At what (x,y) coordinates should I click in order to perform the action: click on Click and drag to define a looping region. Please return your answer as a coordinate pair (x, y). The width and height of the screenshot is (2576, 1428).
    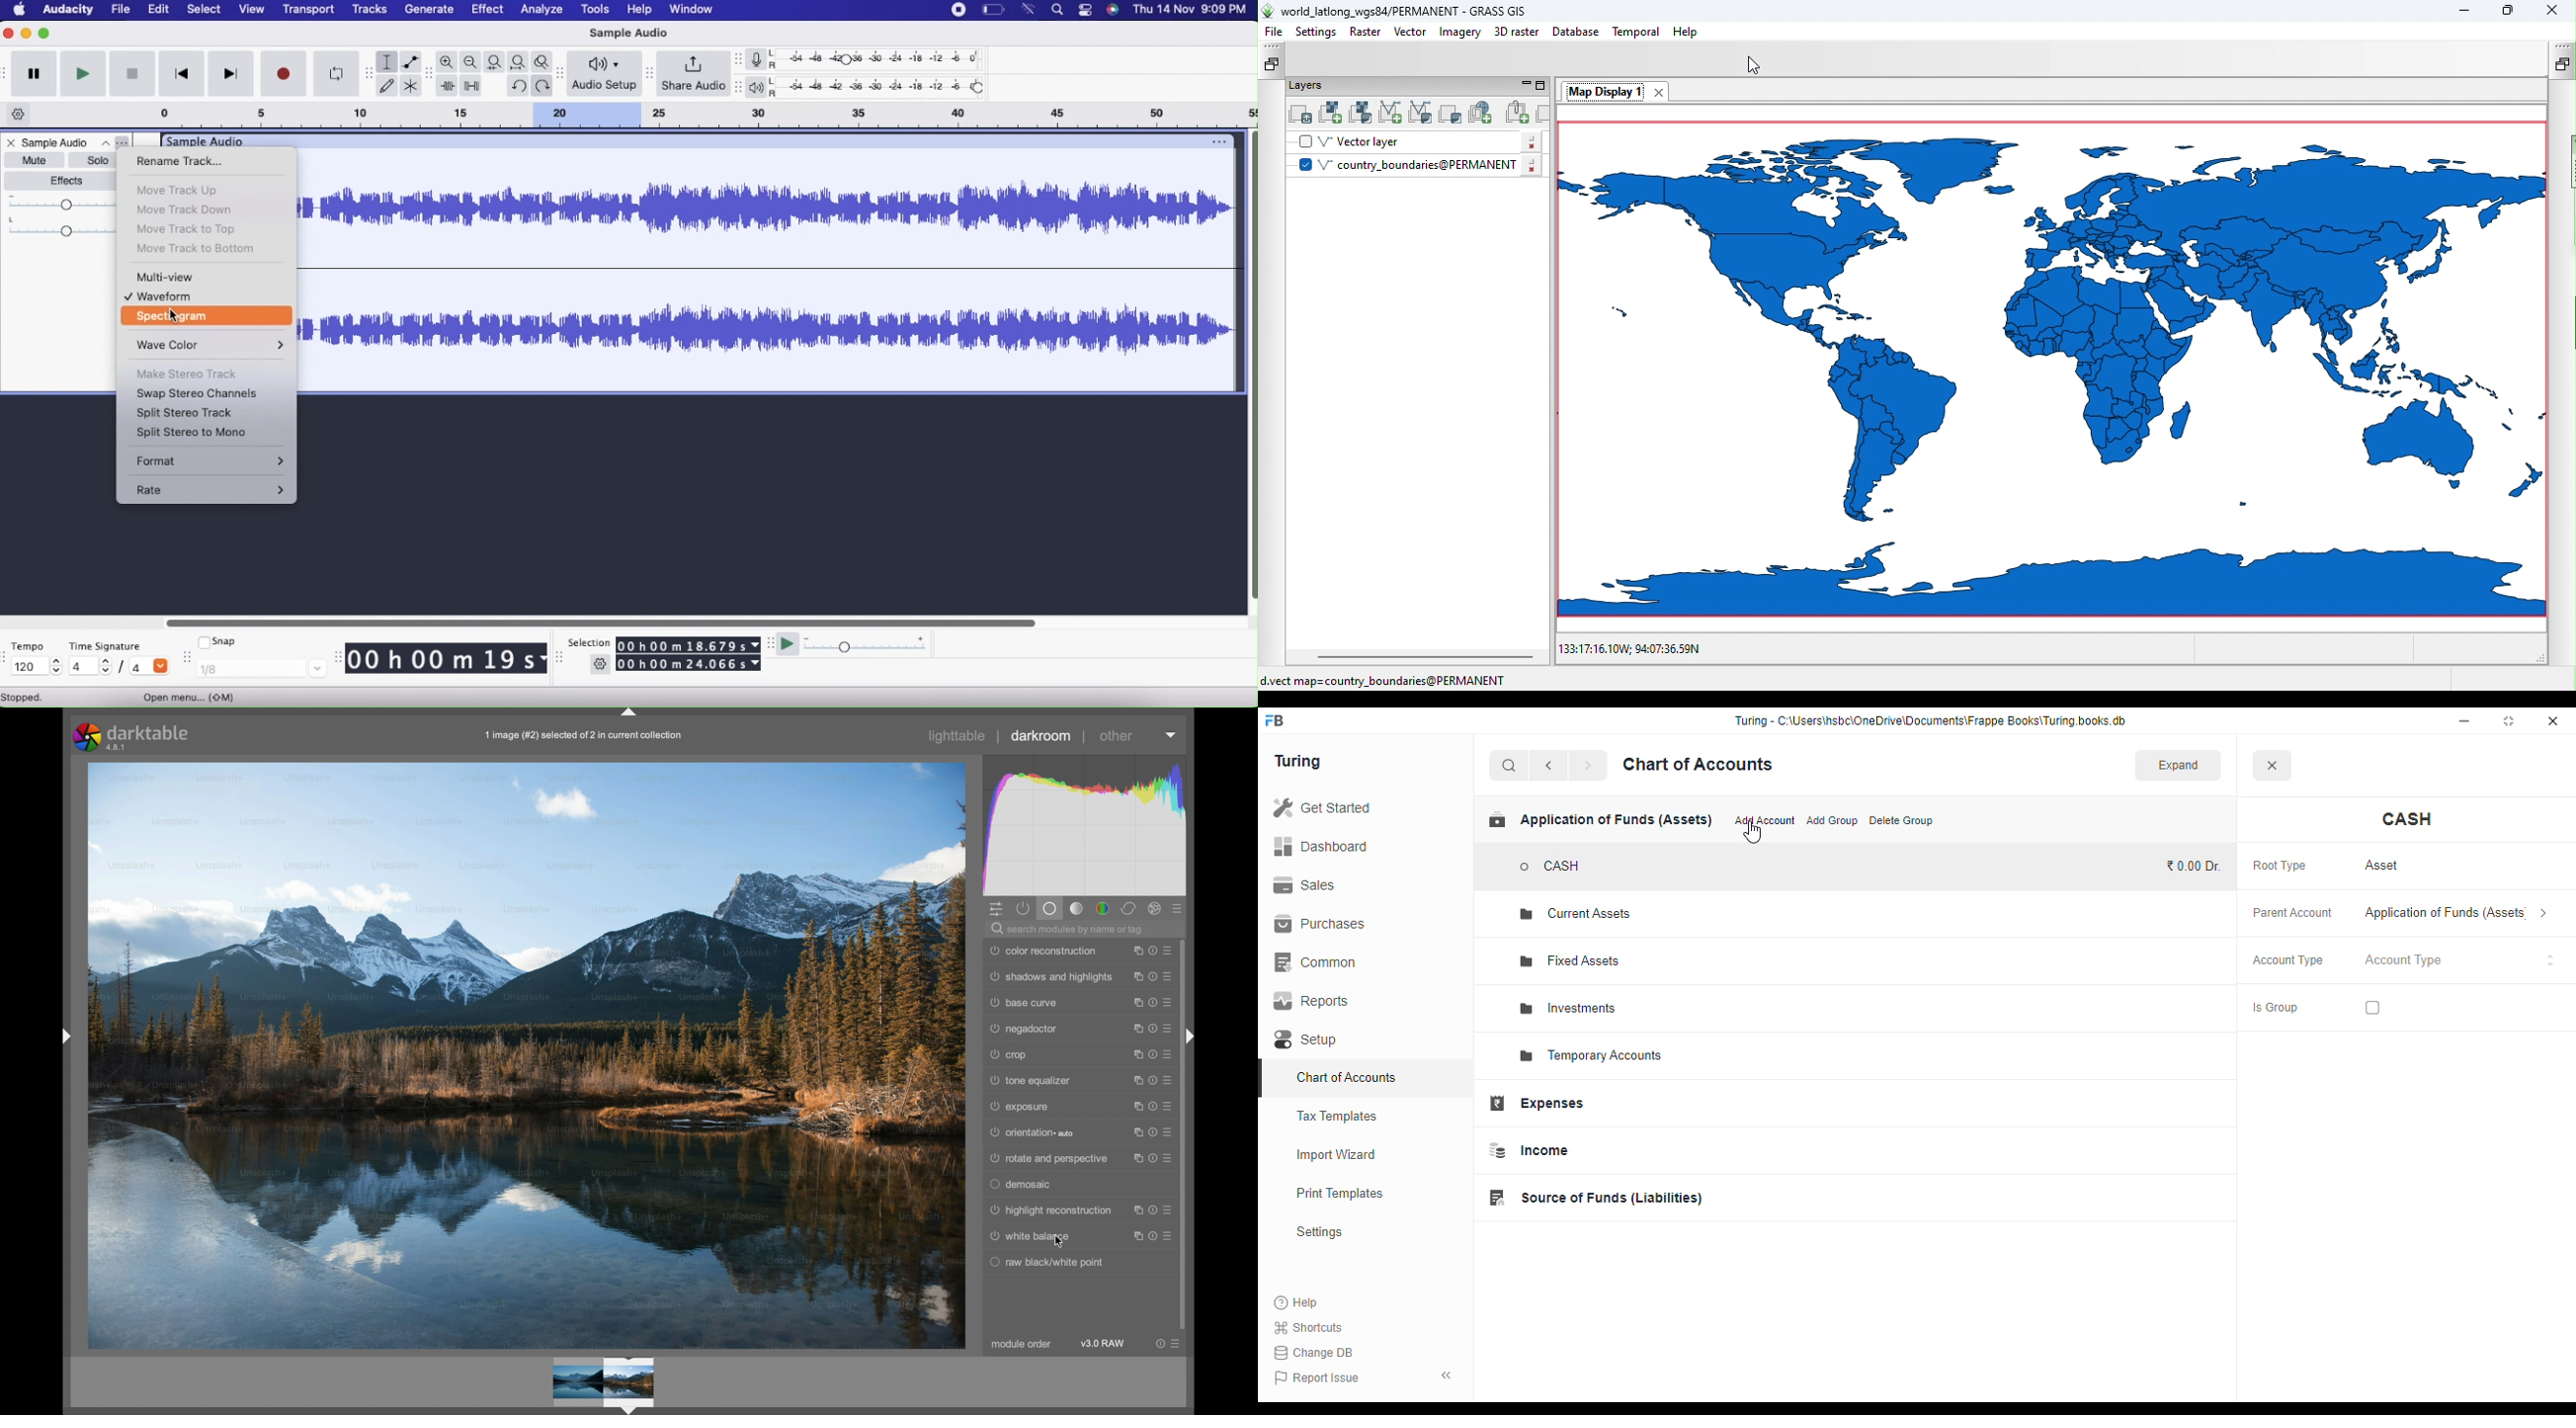
    Looking at the image, I should click on (696, 115).